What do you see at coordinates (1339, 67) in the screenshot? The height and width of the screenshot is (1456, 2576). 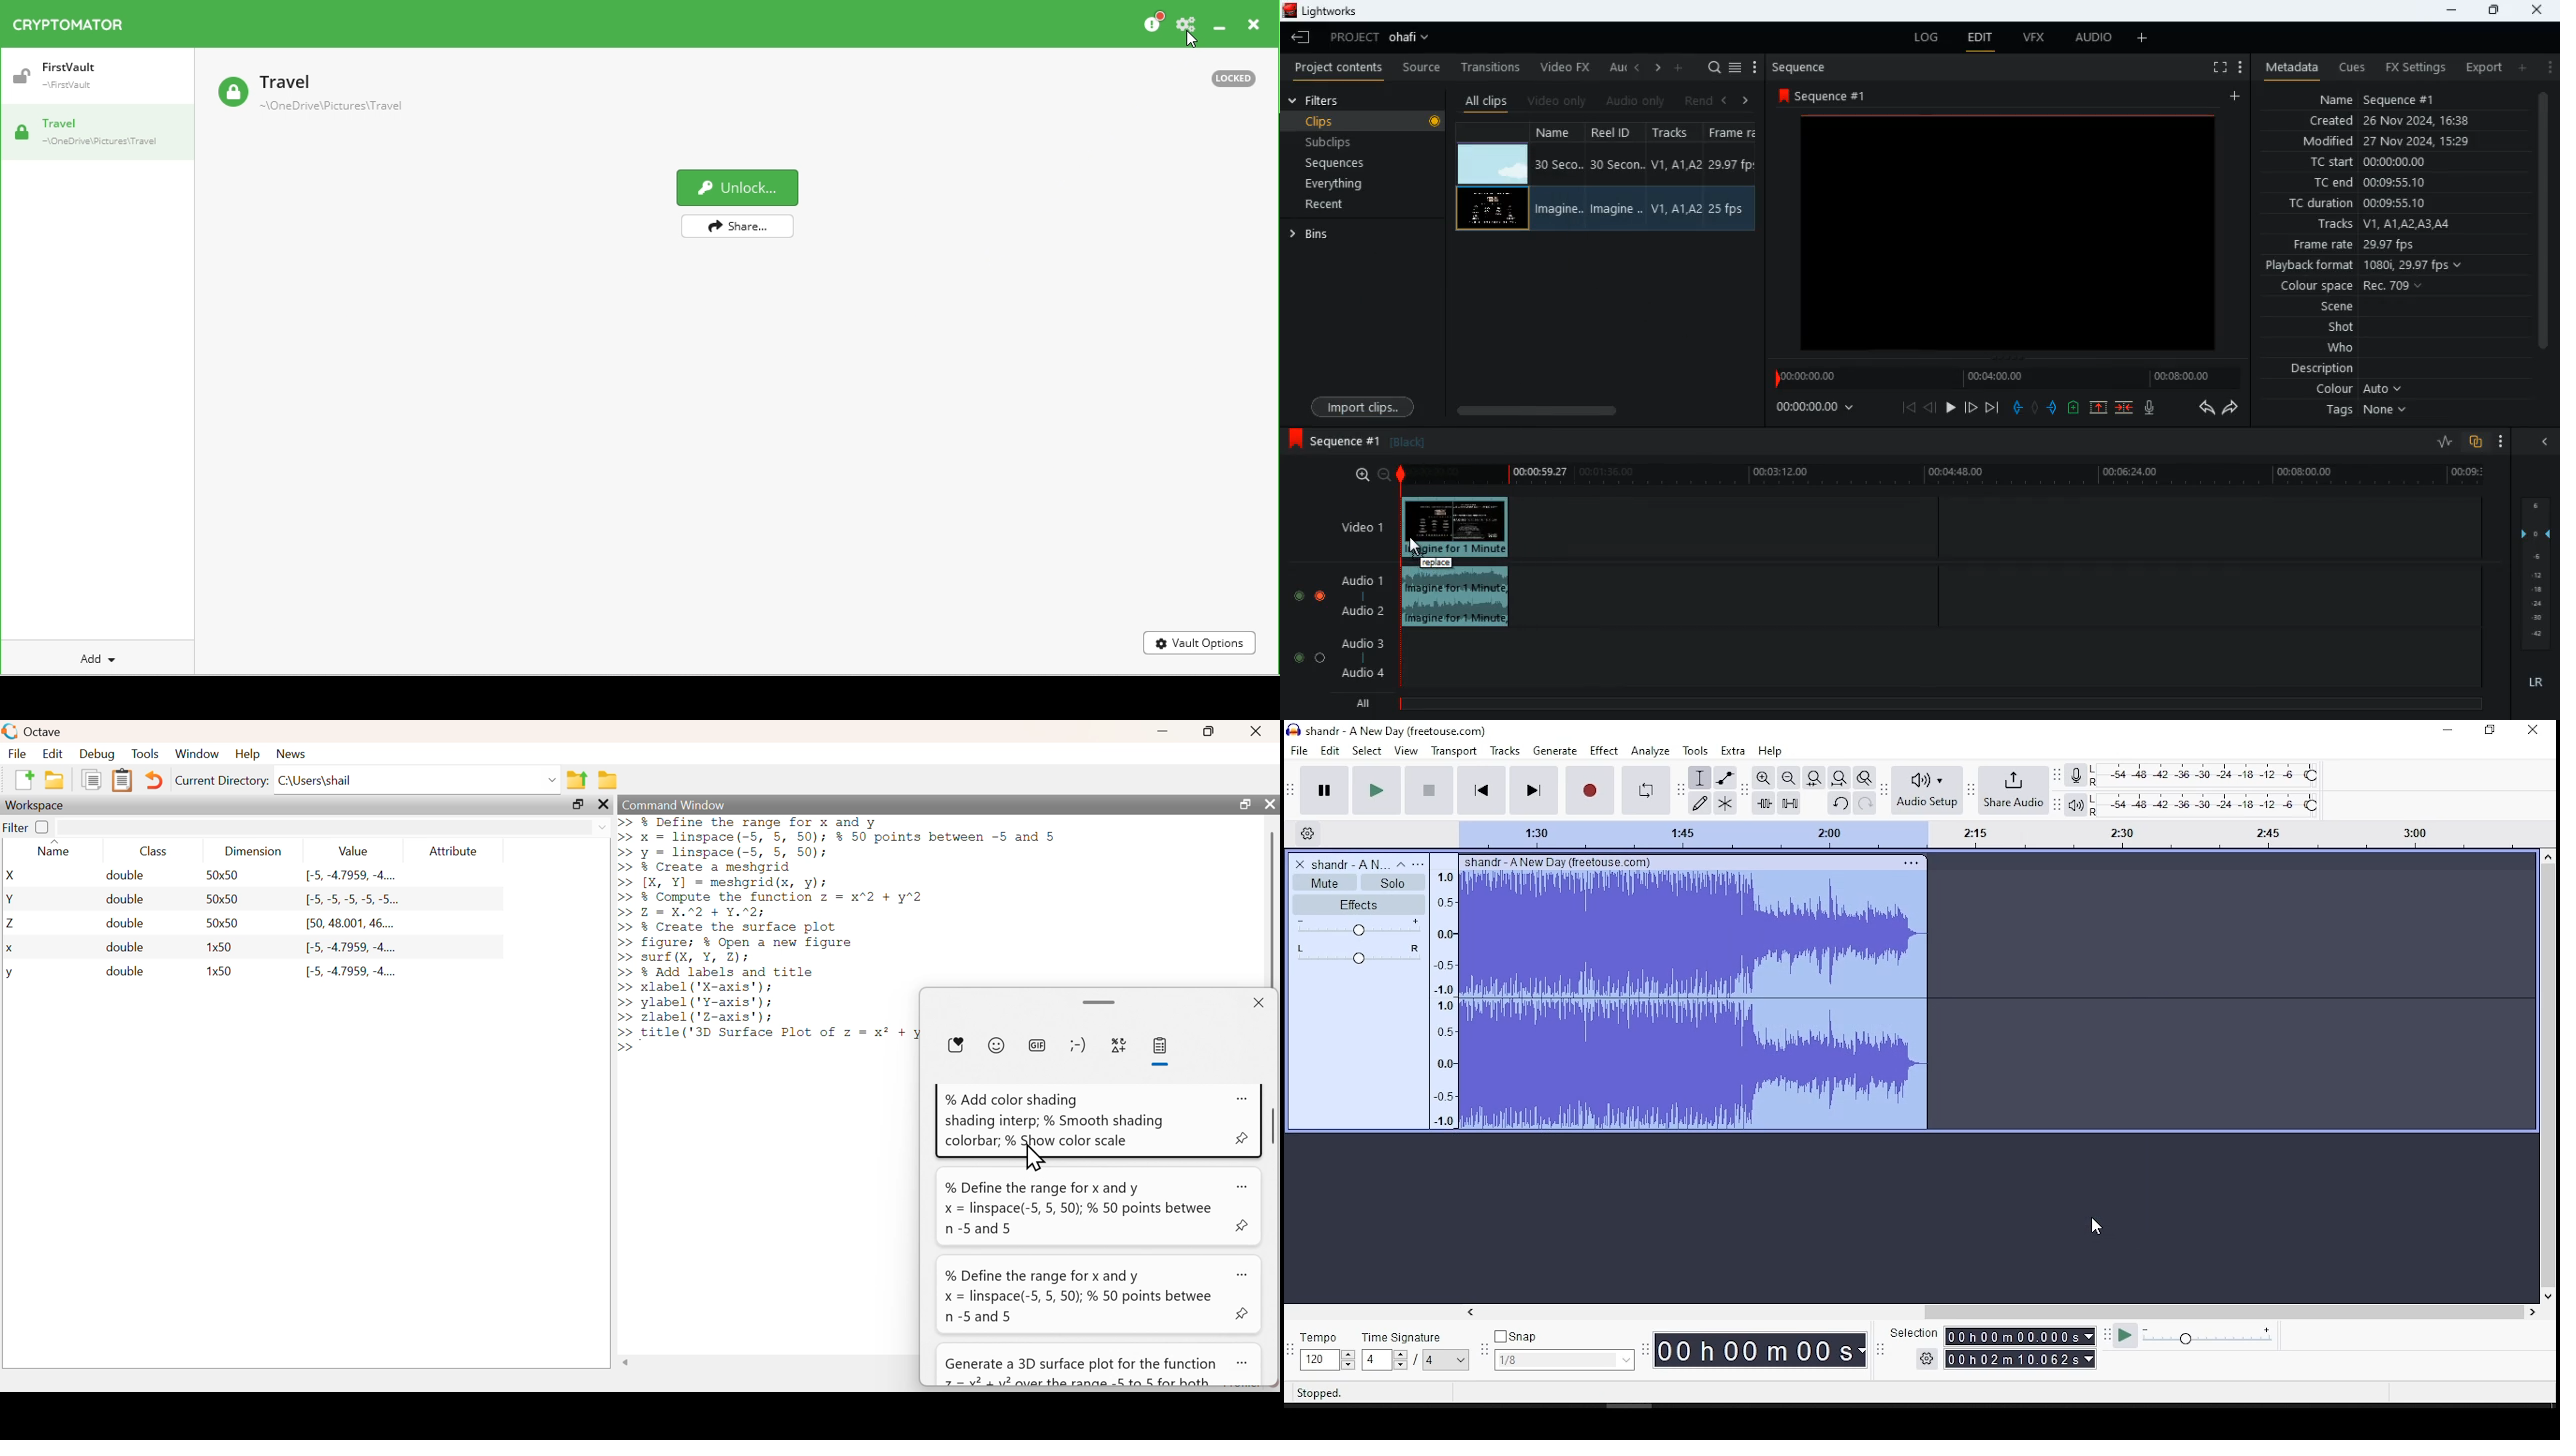 I see `project contents` at bounding box center [1339, 67].